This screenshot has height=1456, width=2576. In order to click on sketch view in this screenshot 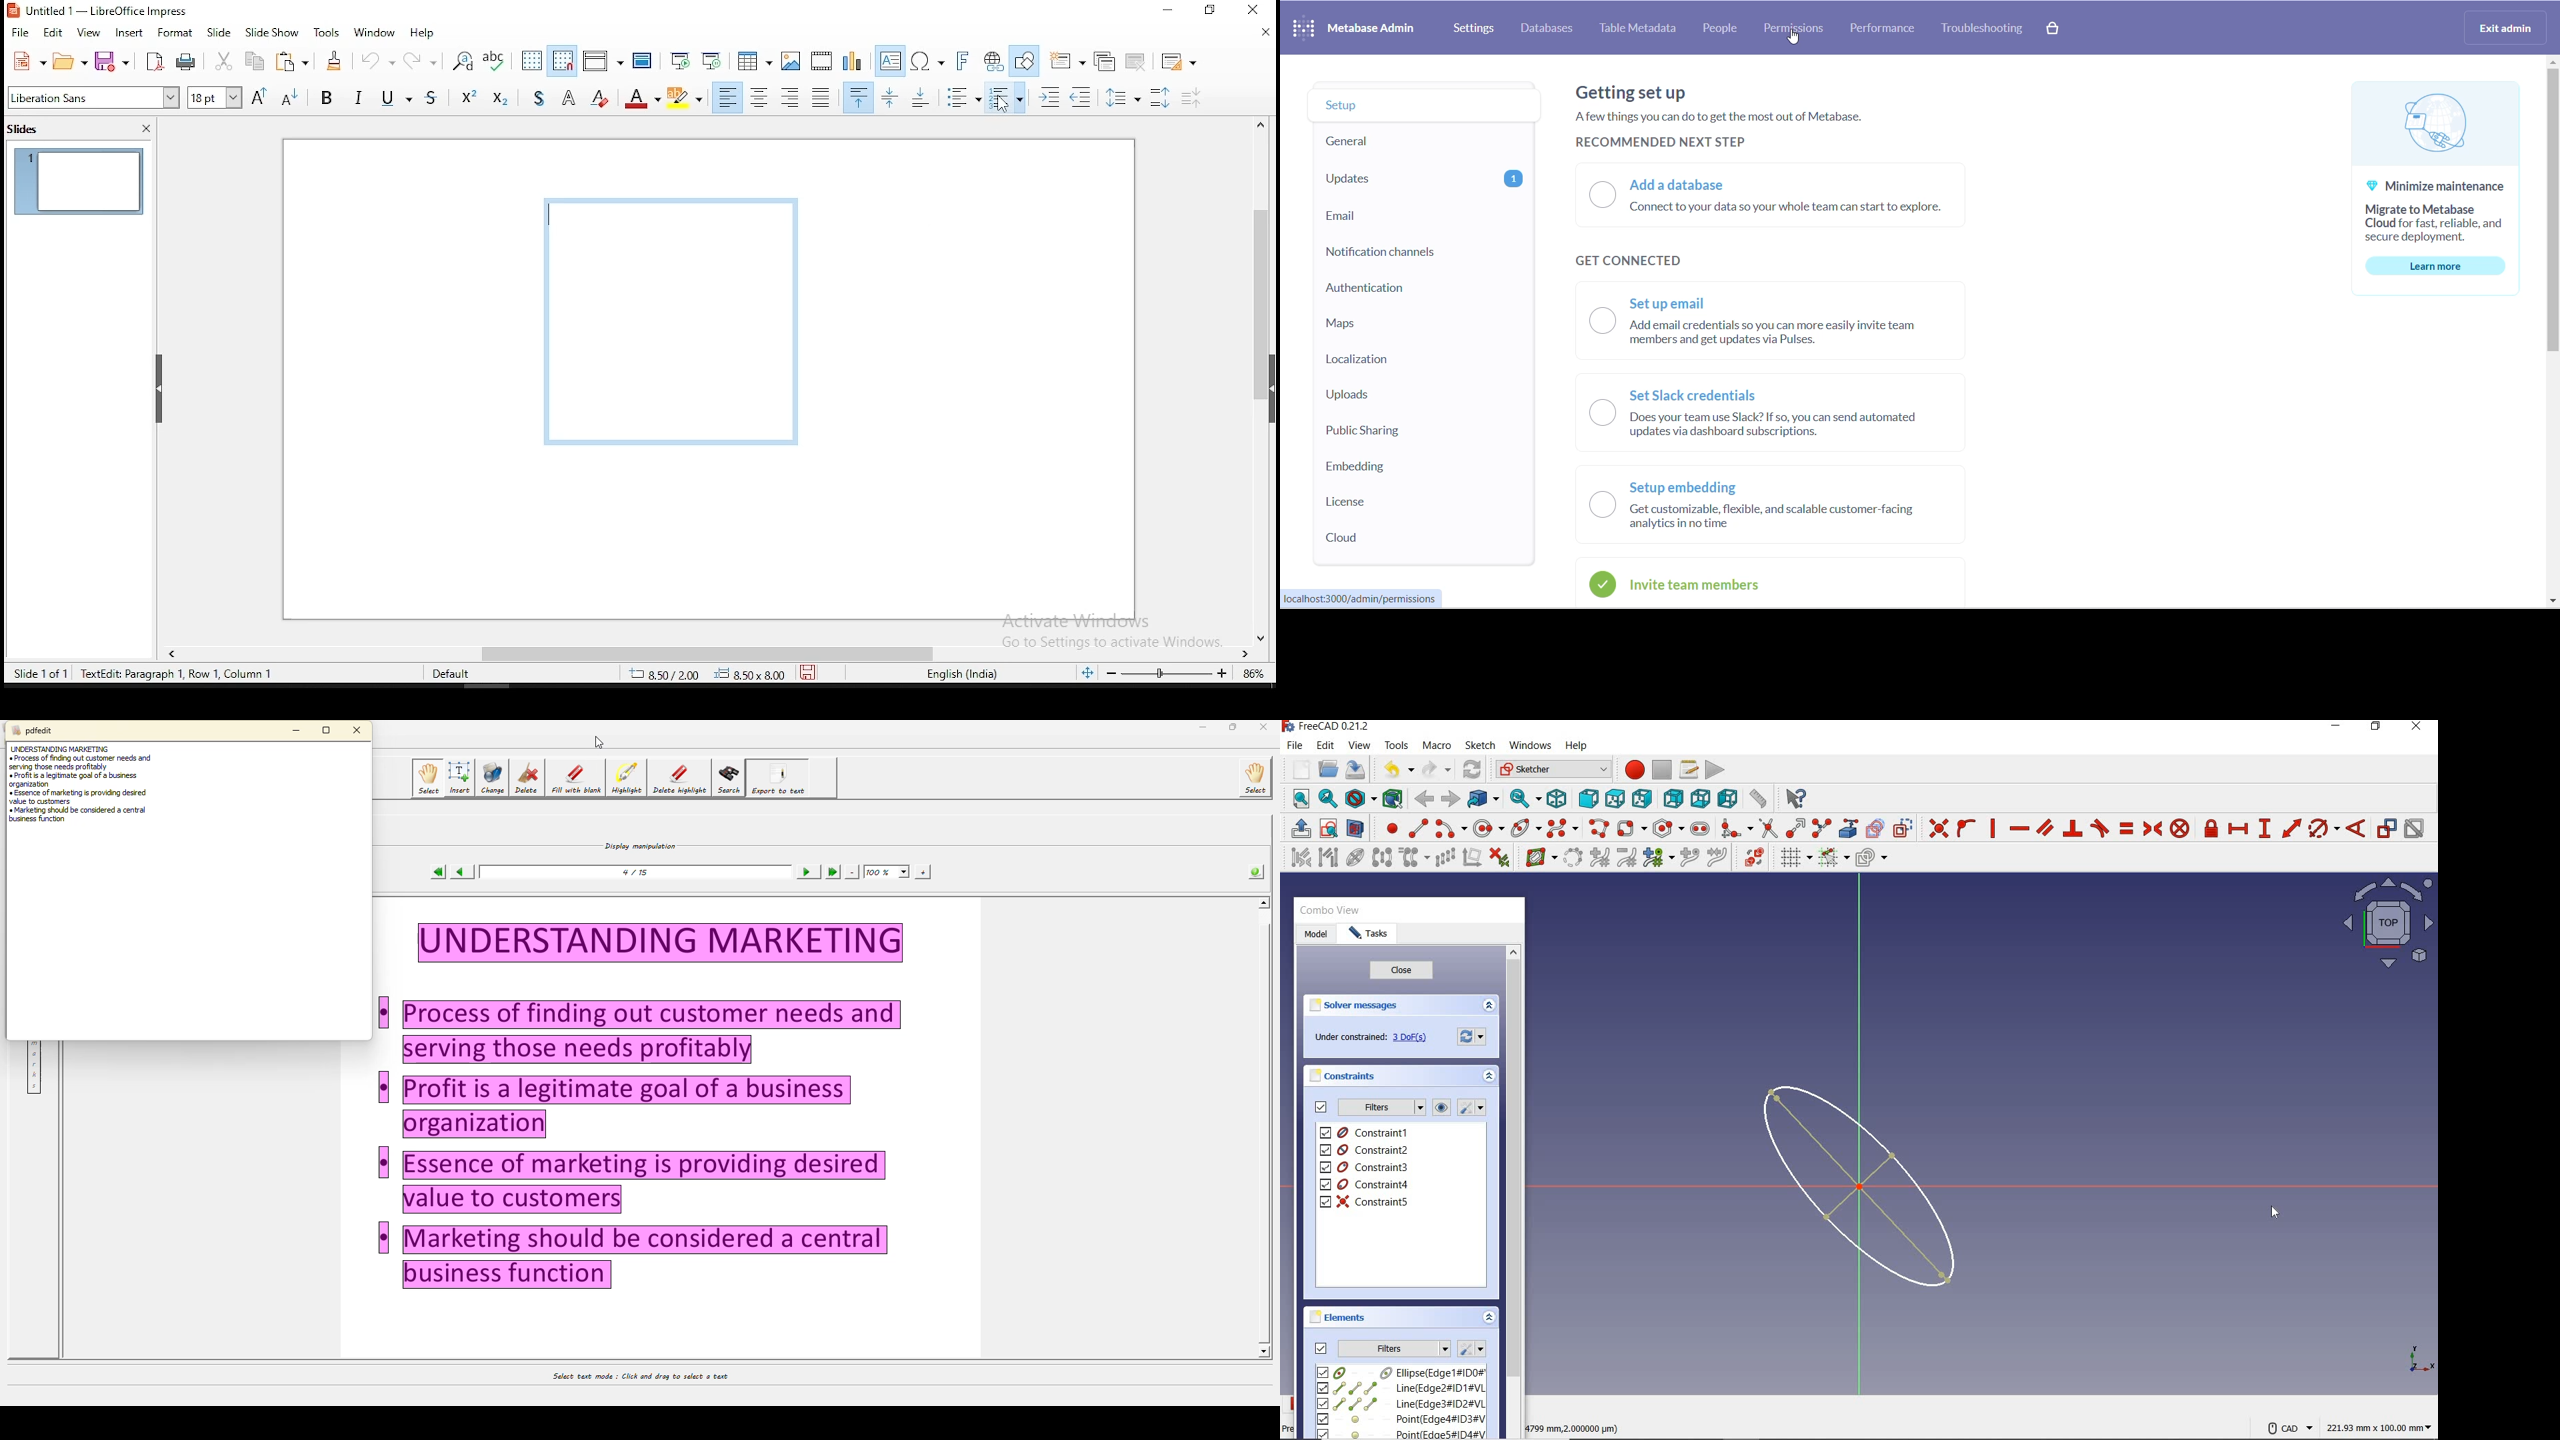, I will do `click(2386, 923)`.